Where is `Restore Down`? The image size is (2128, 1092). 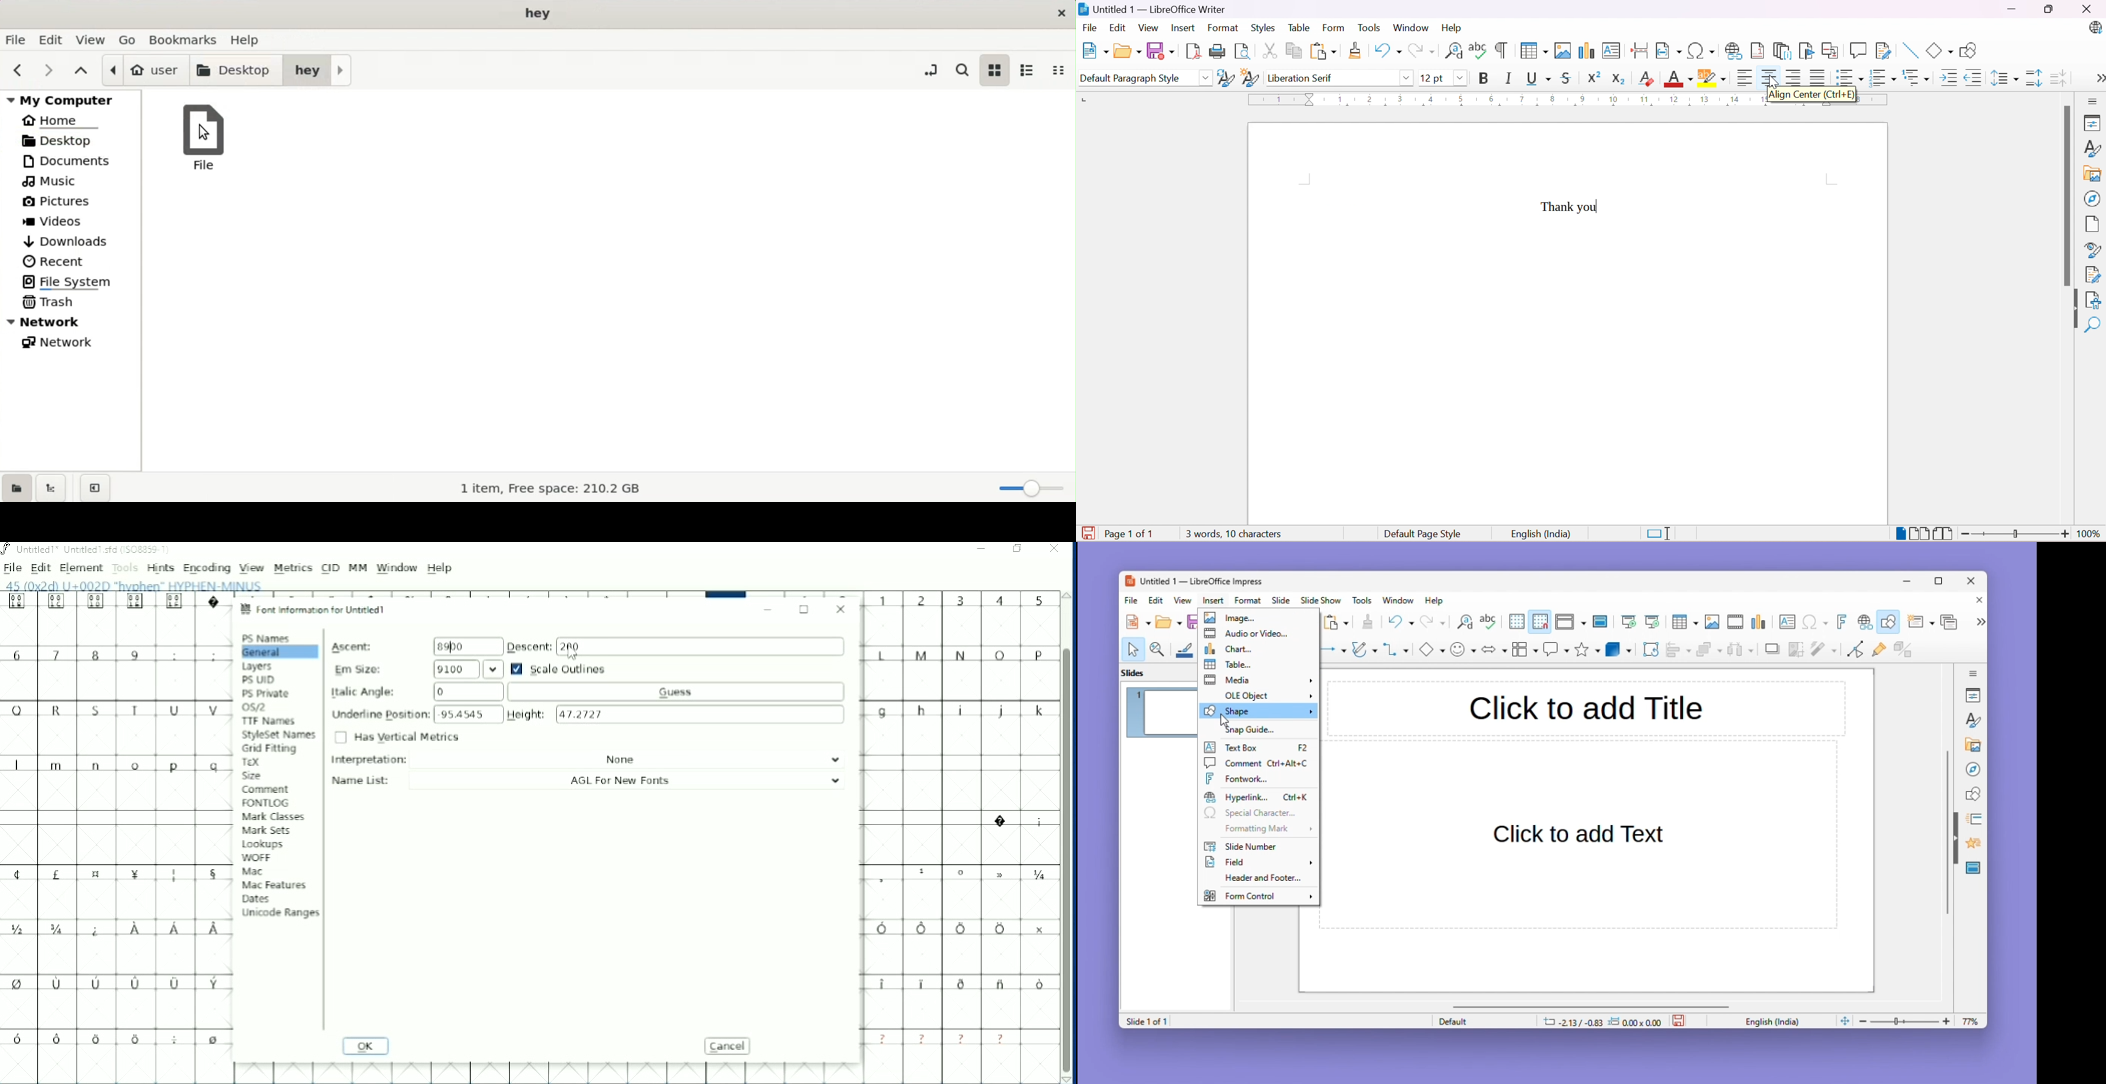 Restore Down is located at coordinates (2049, 9).